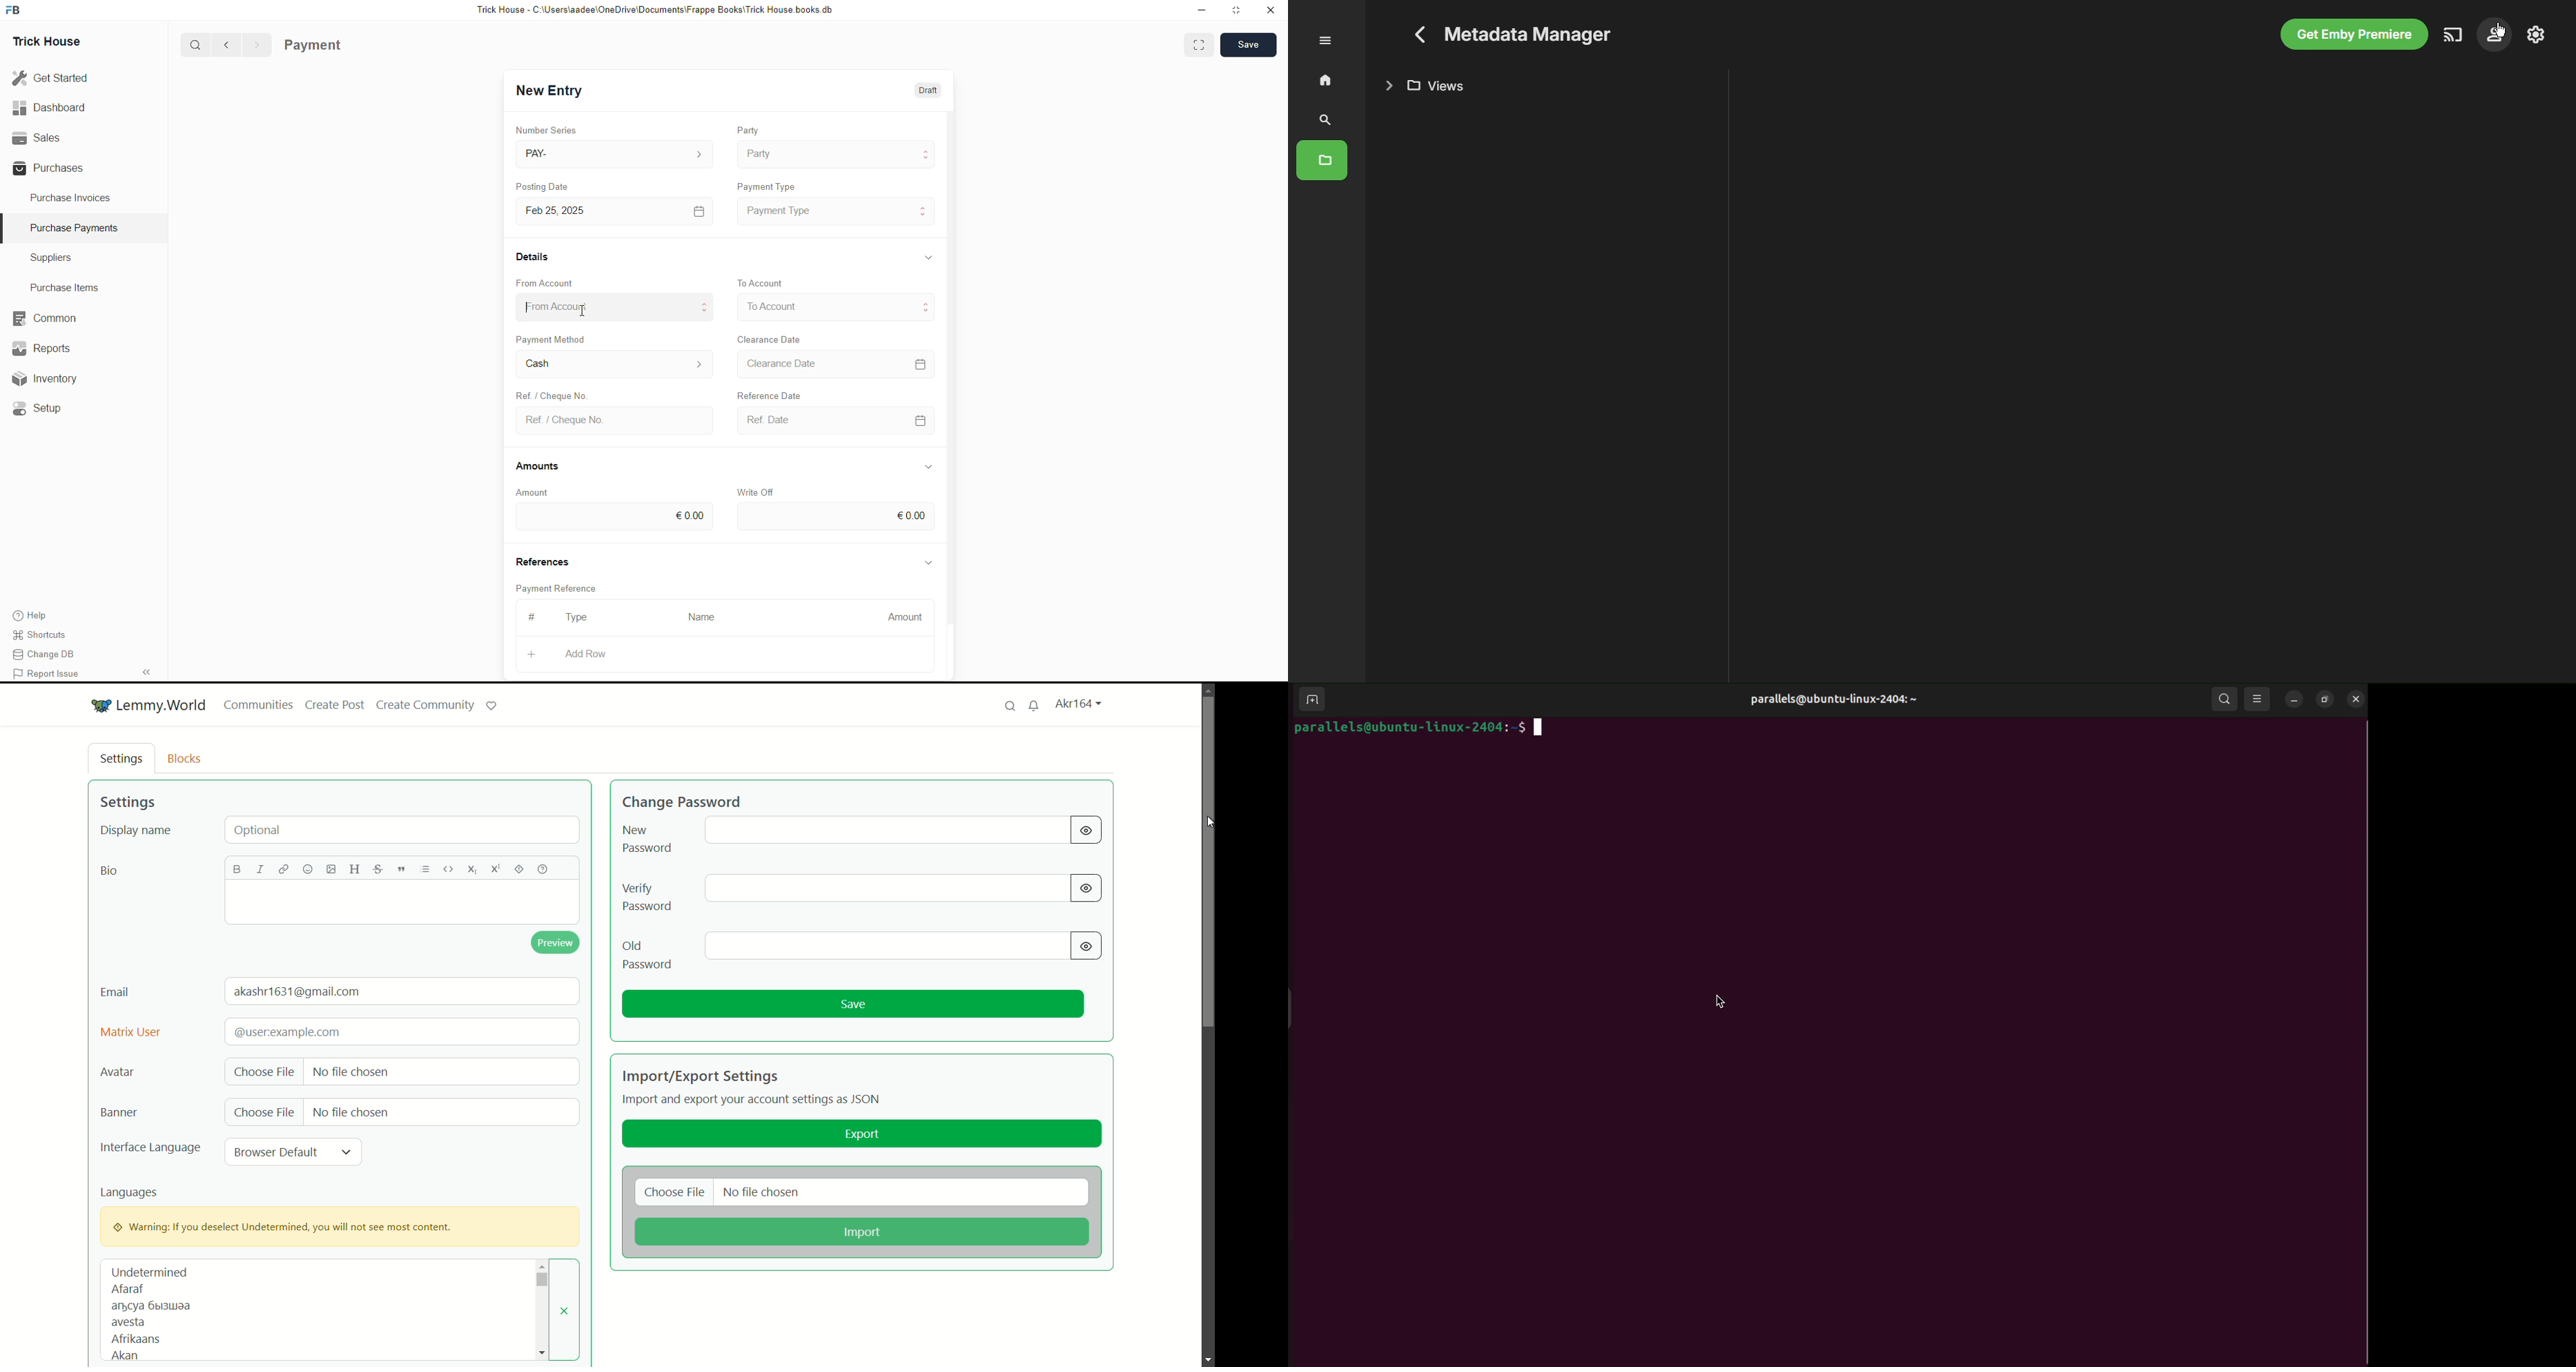  Describe the element at coordinates (929, 466) in the screenshot. I see `` at that location.